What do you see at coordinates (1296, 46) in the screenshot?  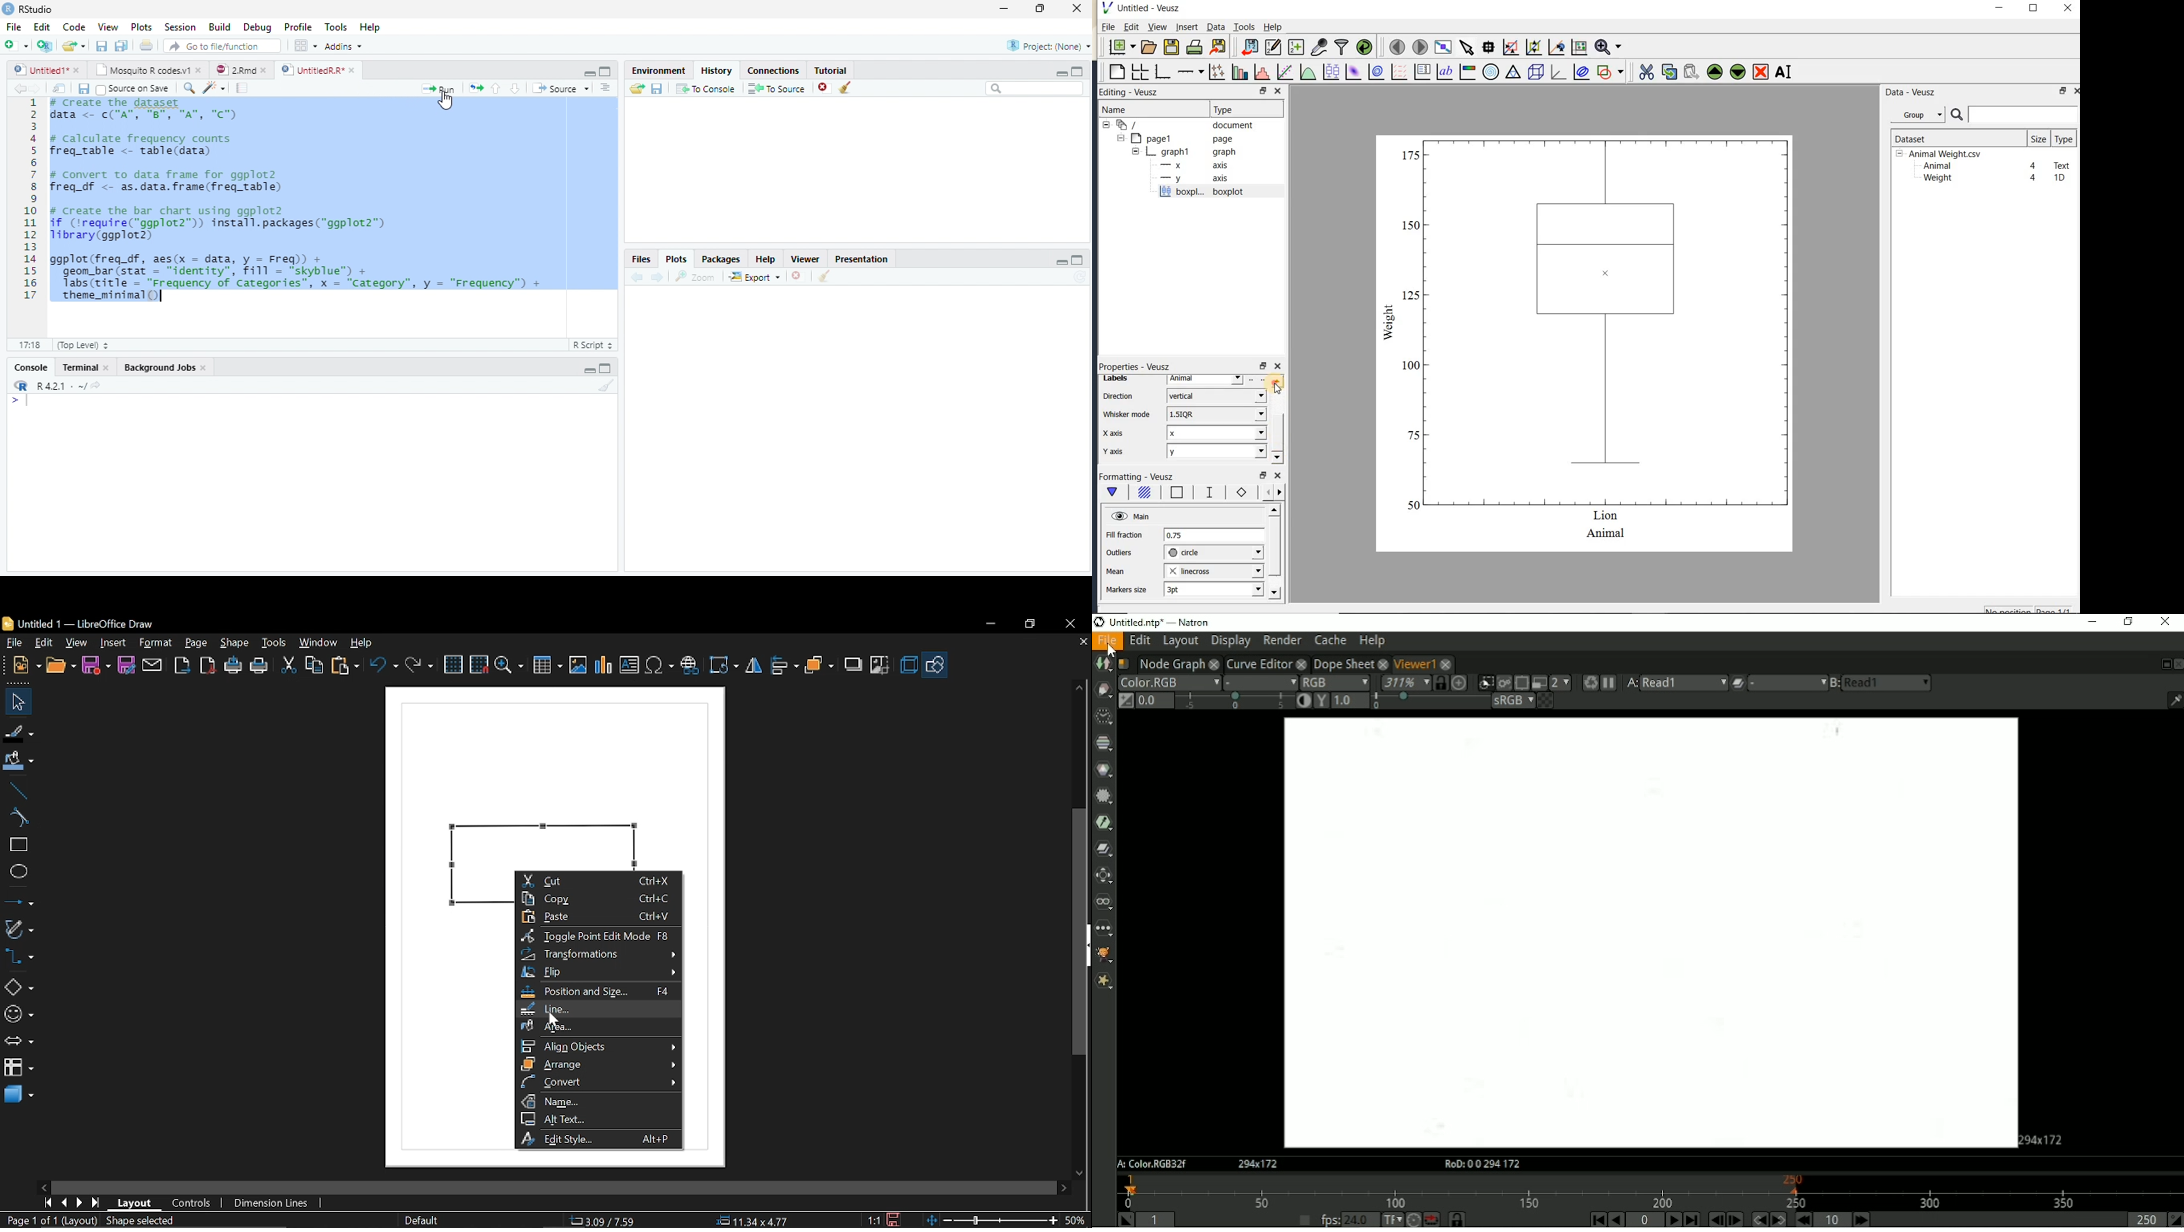 I see `create new datasets` at bounding box center [1296, 46].